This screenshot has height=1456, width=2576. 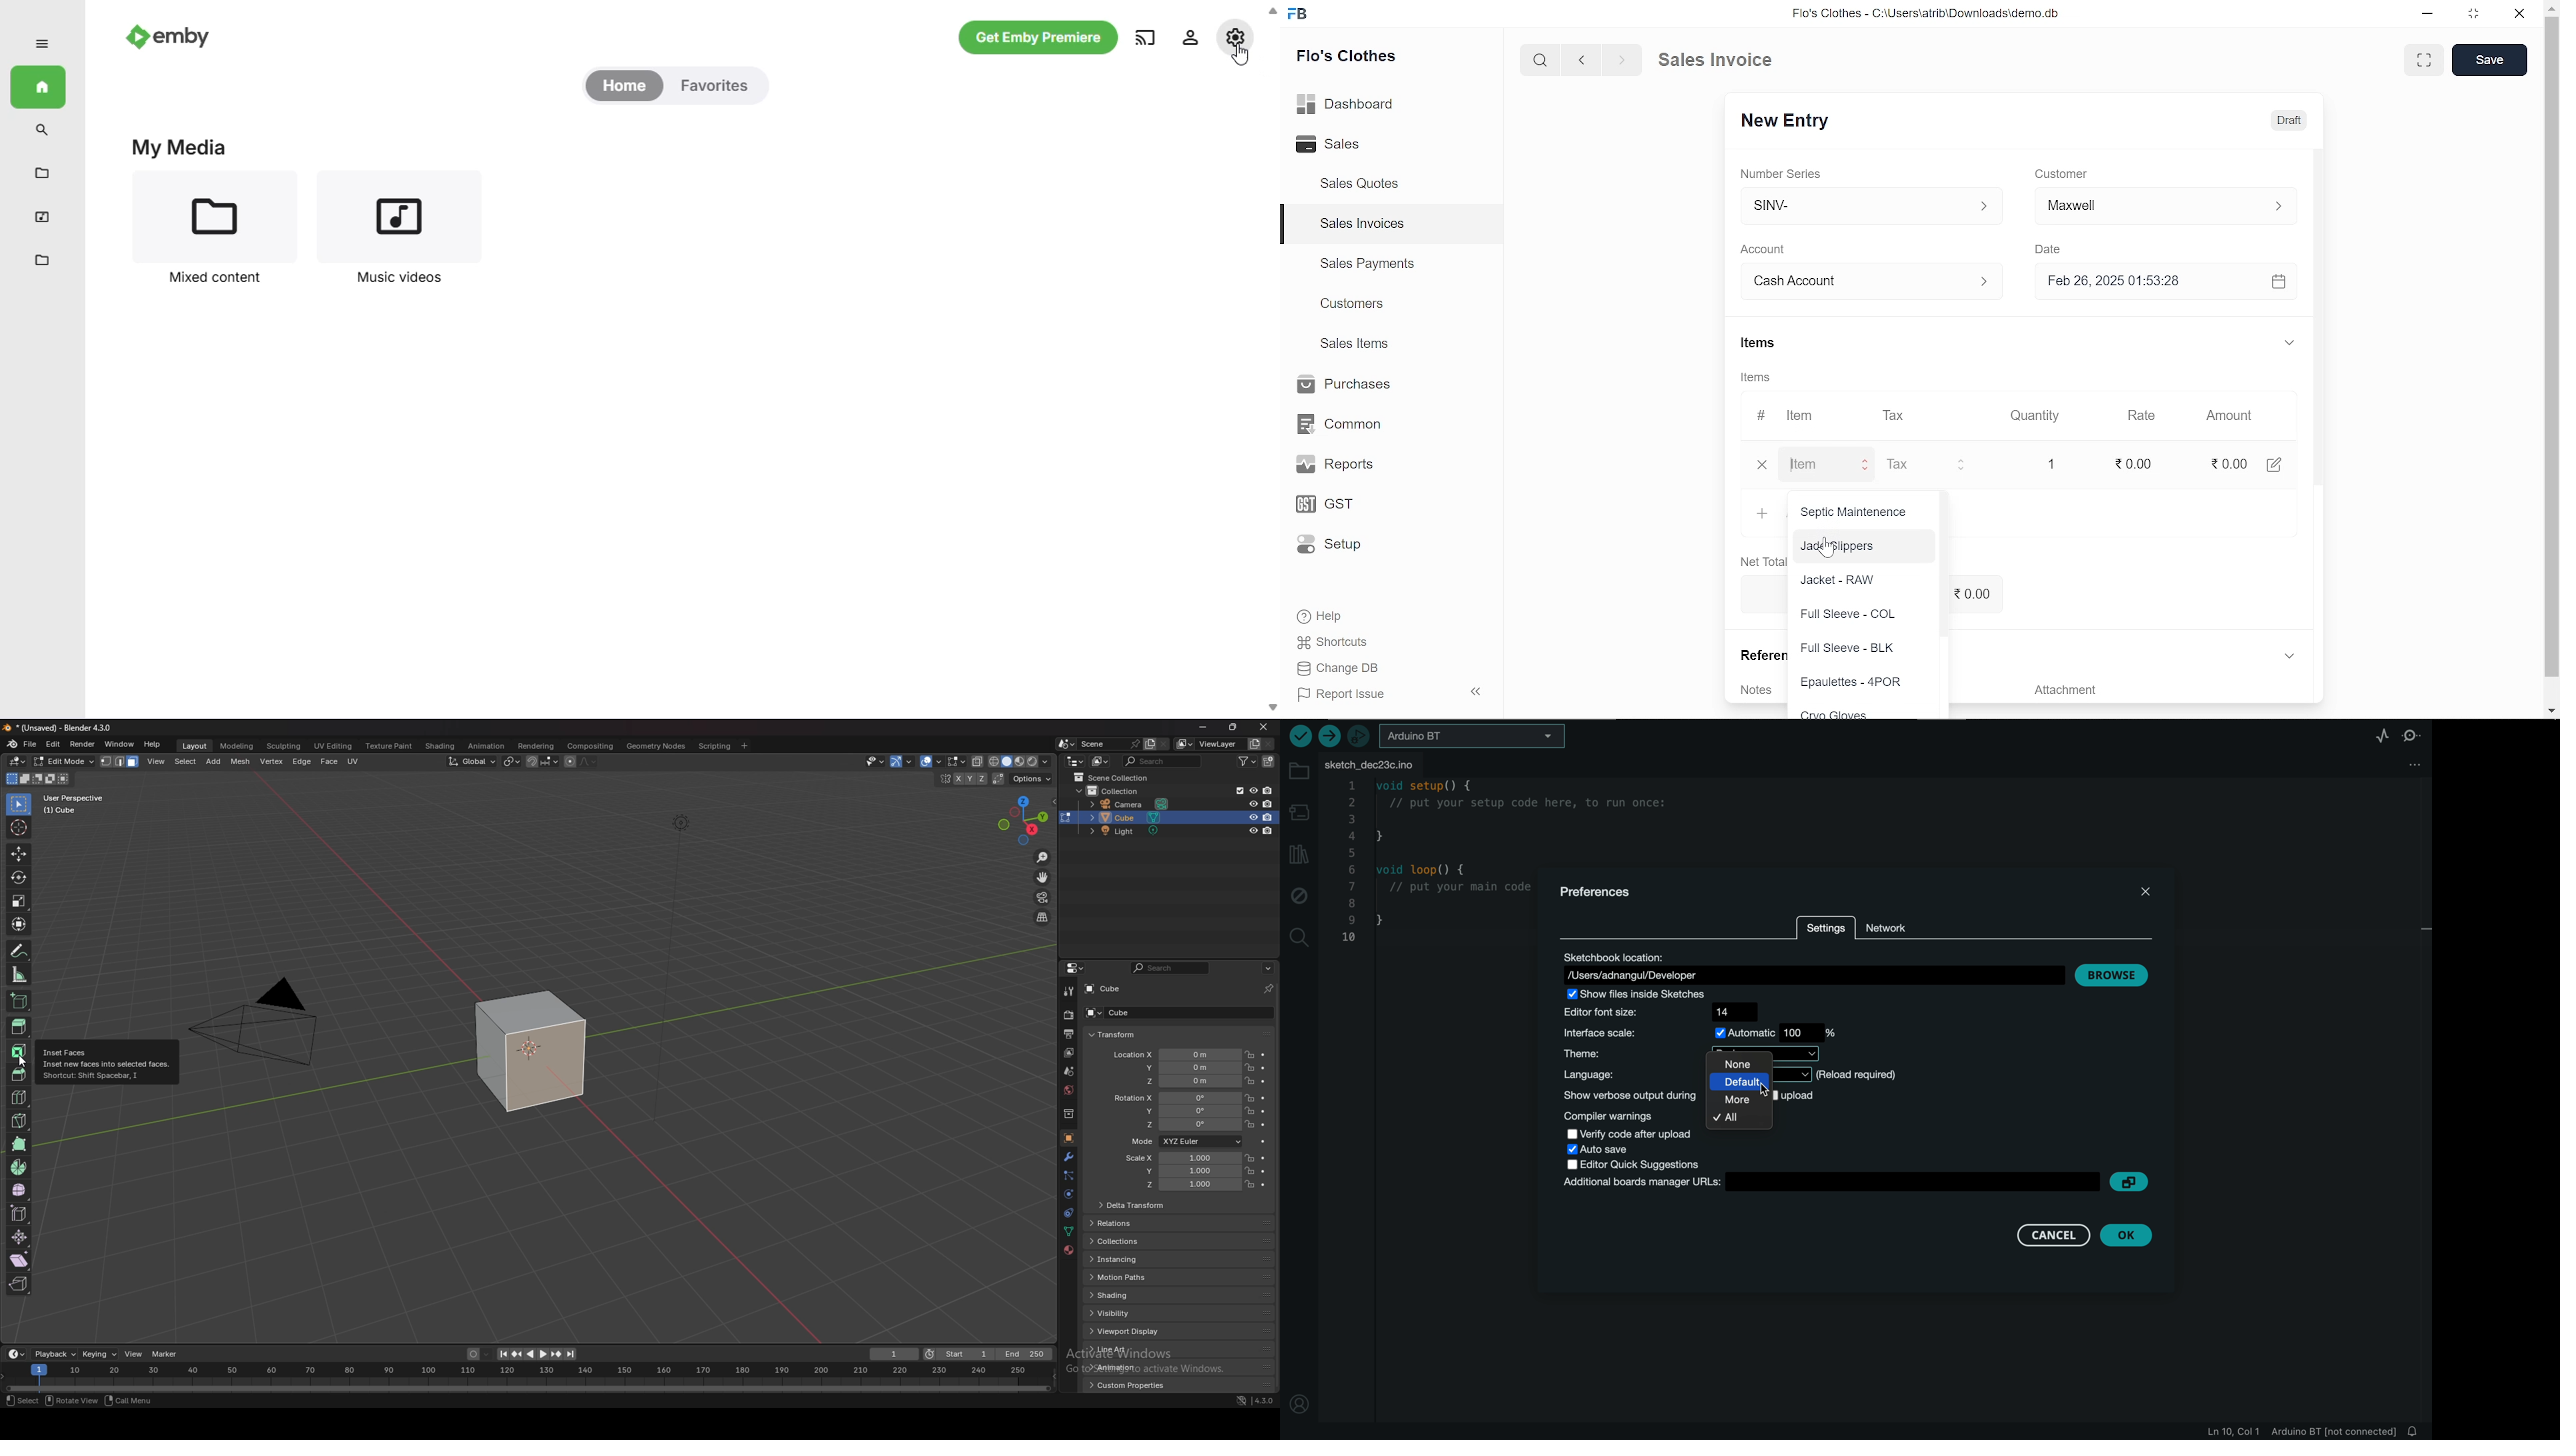 I want to click on shading, so click(x=1126, y=1295).